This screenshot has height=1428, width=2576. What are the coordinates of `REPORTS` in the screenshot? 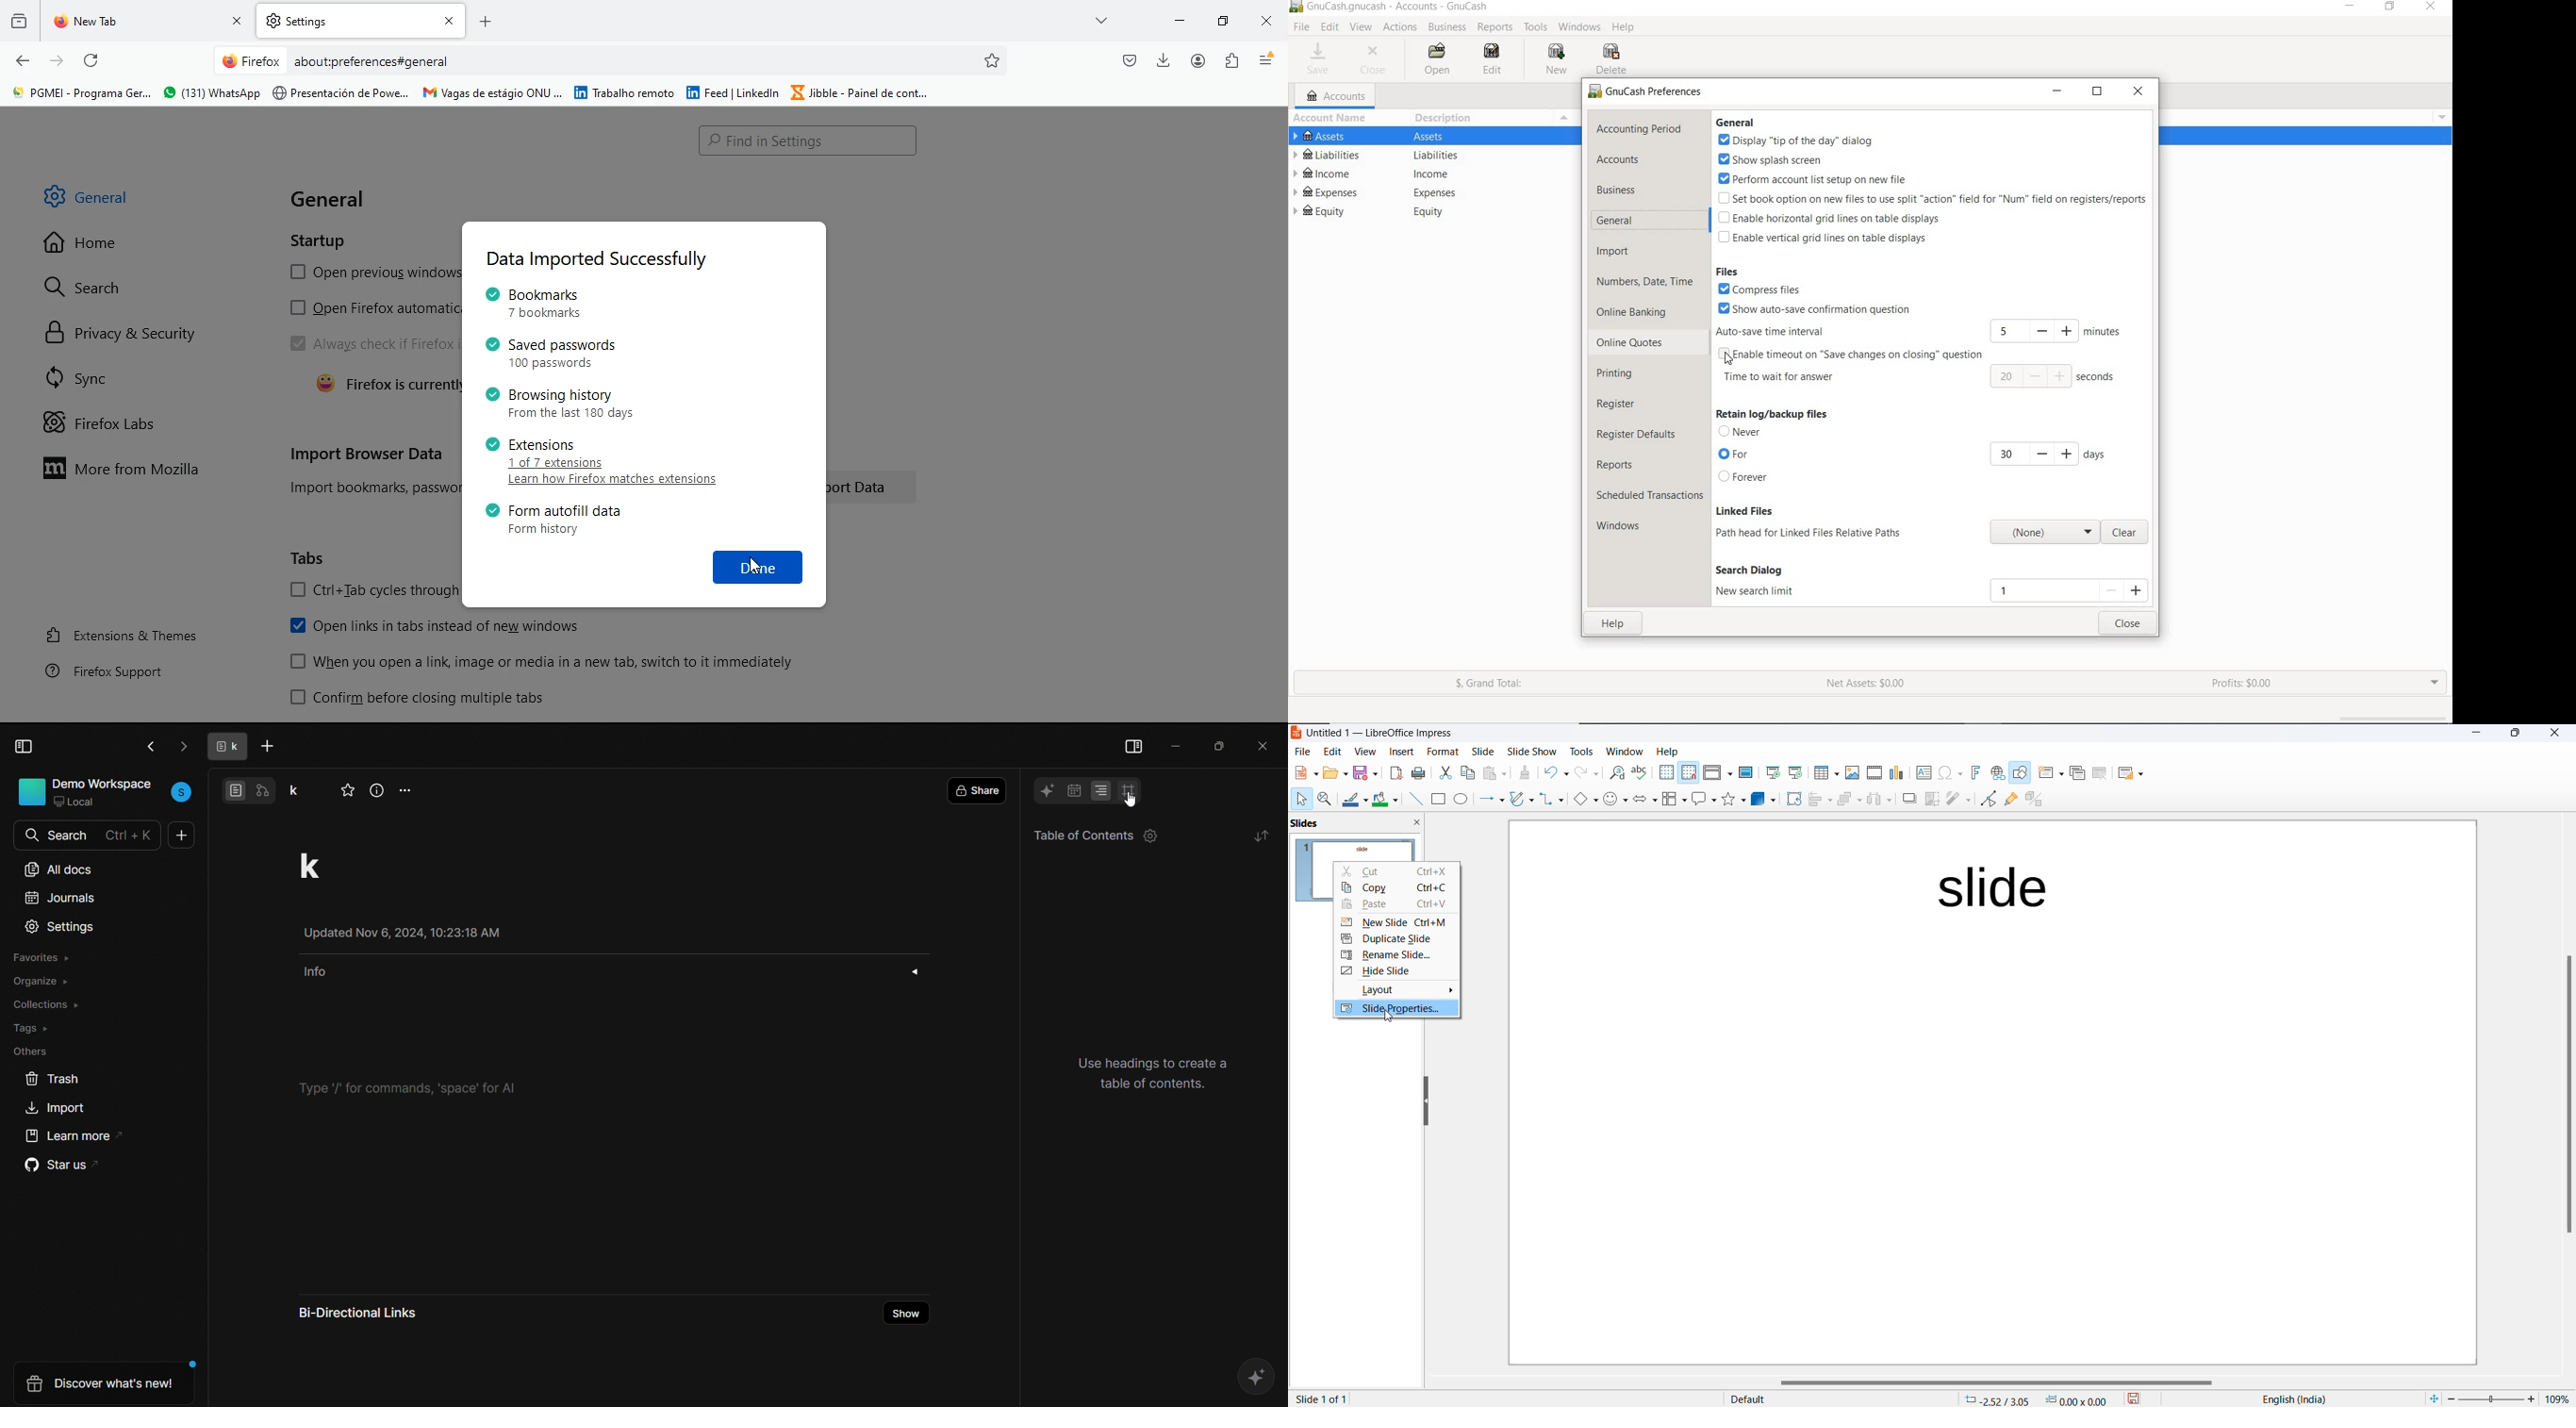 It's located at (1495, 28).